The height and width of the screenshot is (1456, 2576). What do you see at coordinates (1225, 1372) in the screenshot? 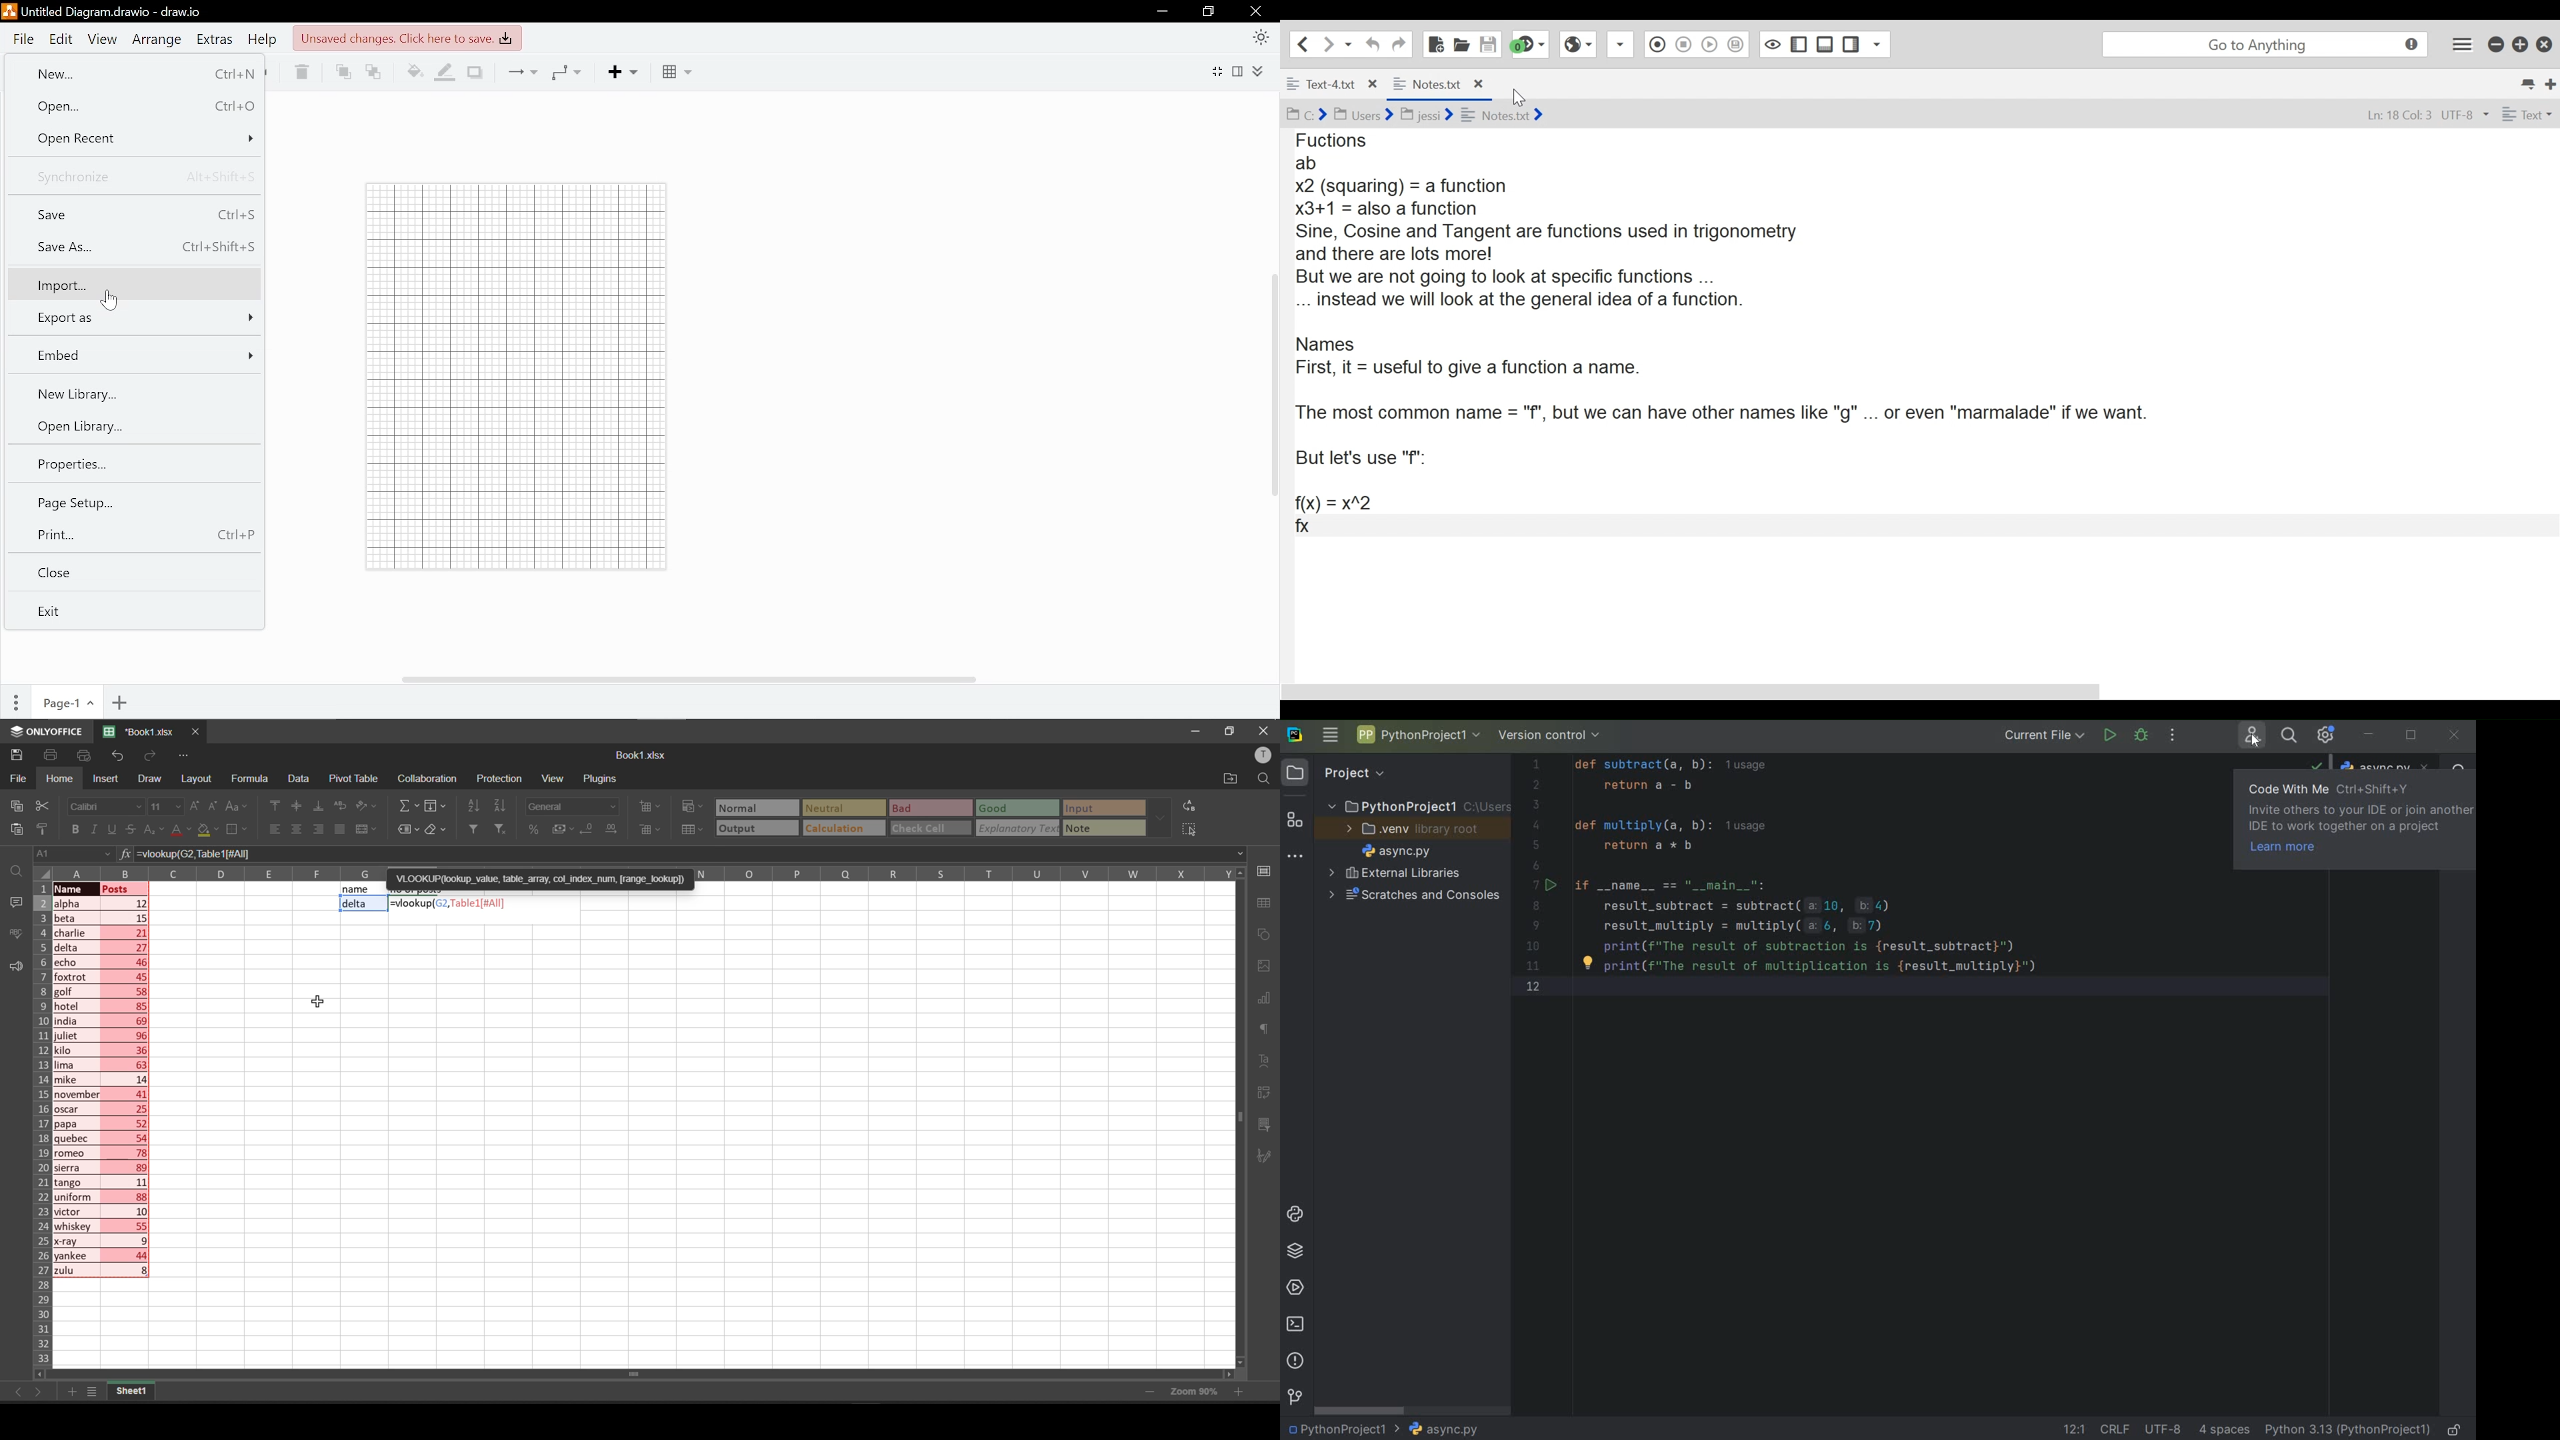
I see `scroll right` at bounding box center [1225, 1372].